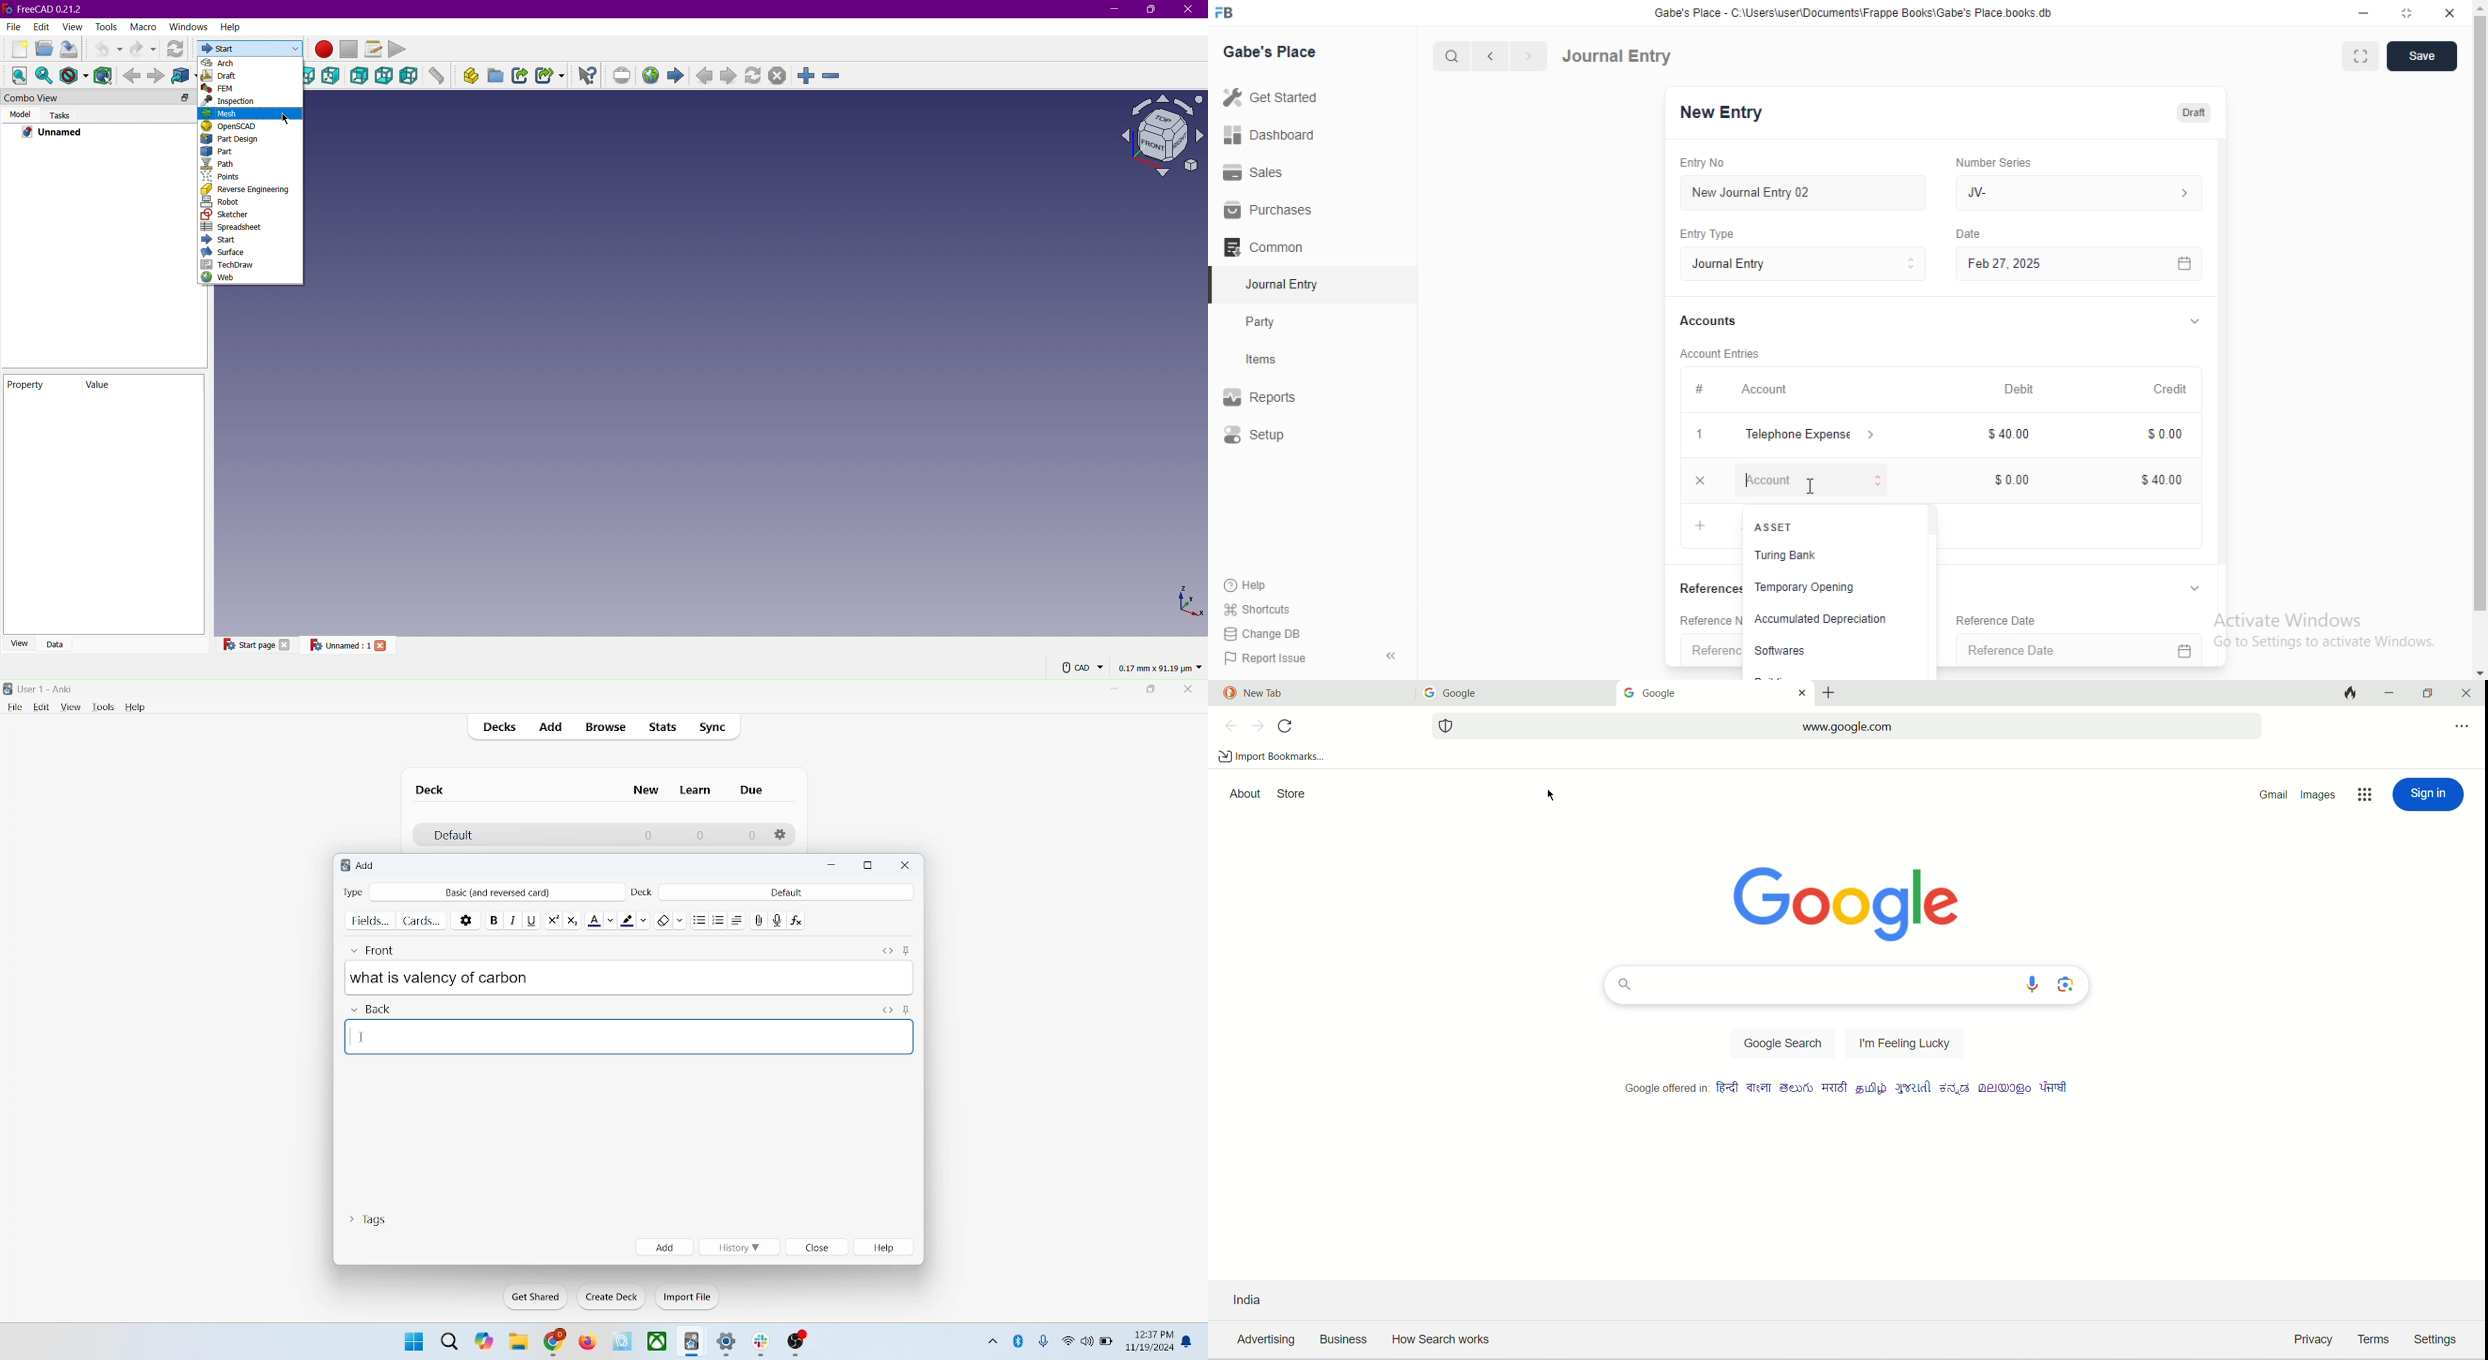 The width and height of the screenshot is (2492, 1372). I want to click on 12:37 PM, so click(1153, 1334).